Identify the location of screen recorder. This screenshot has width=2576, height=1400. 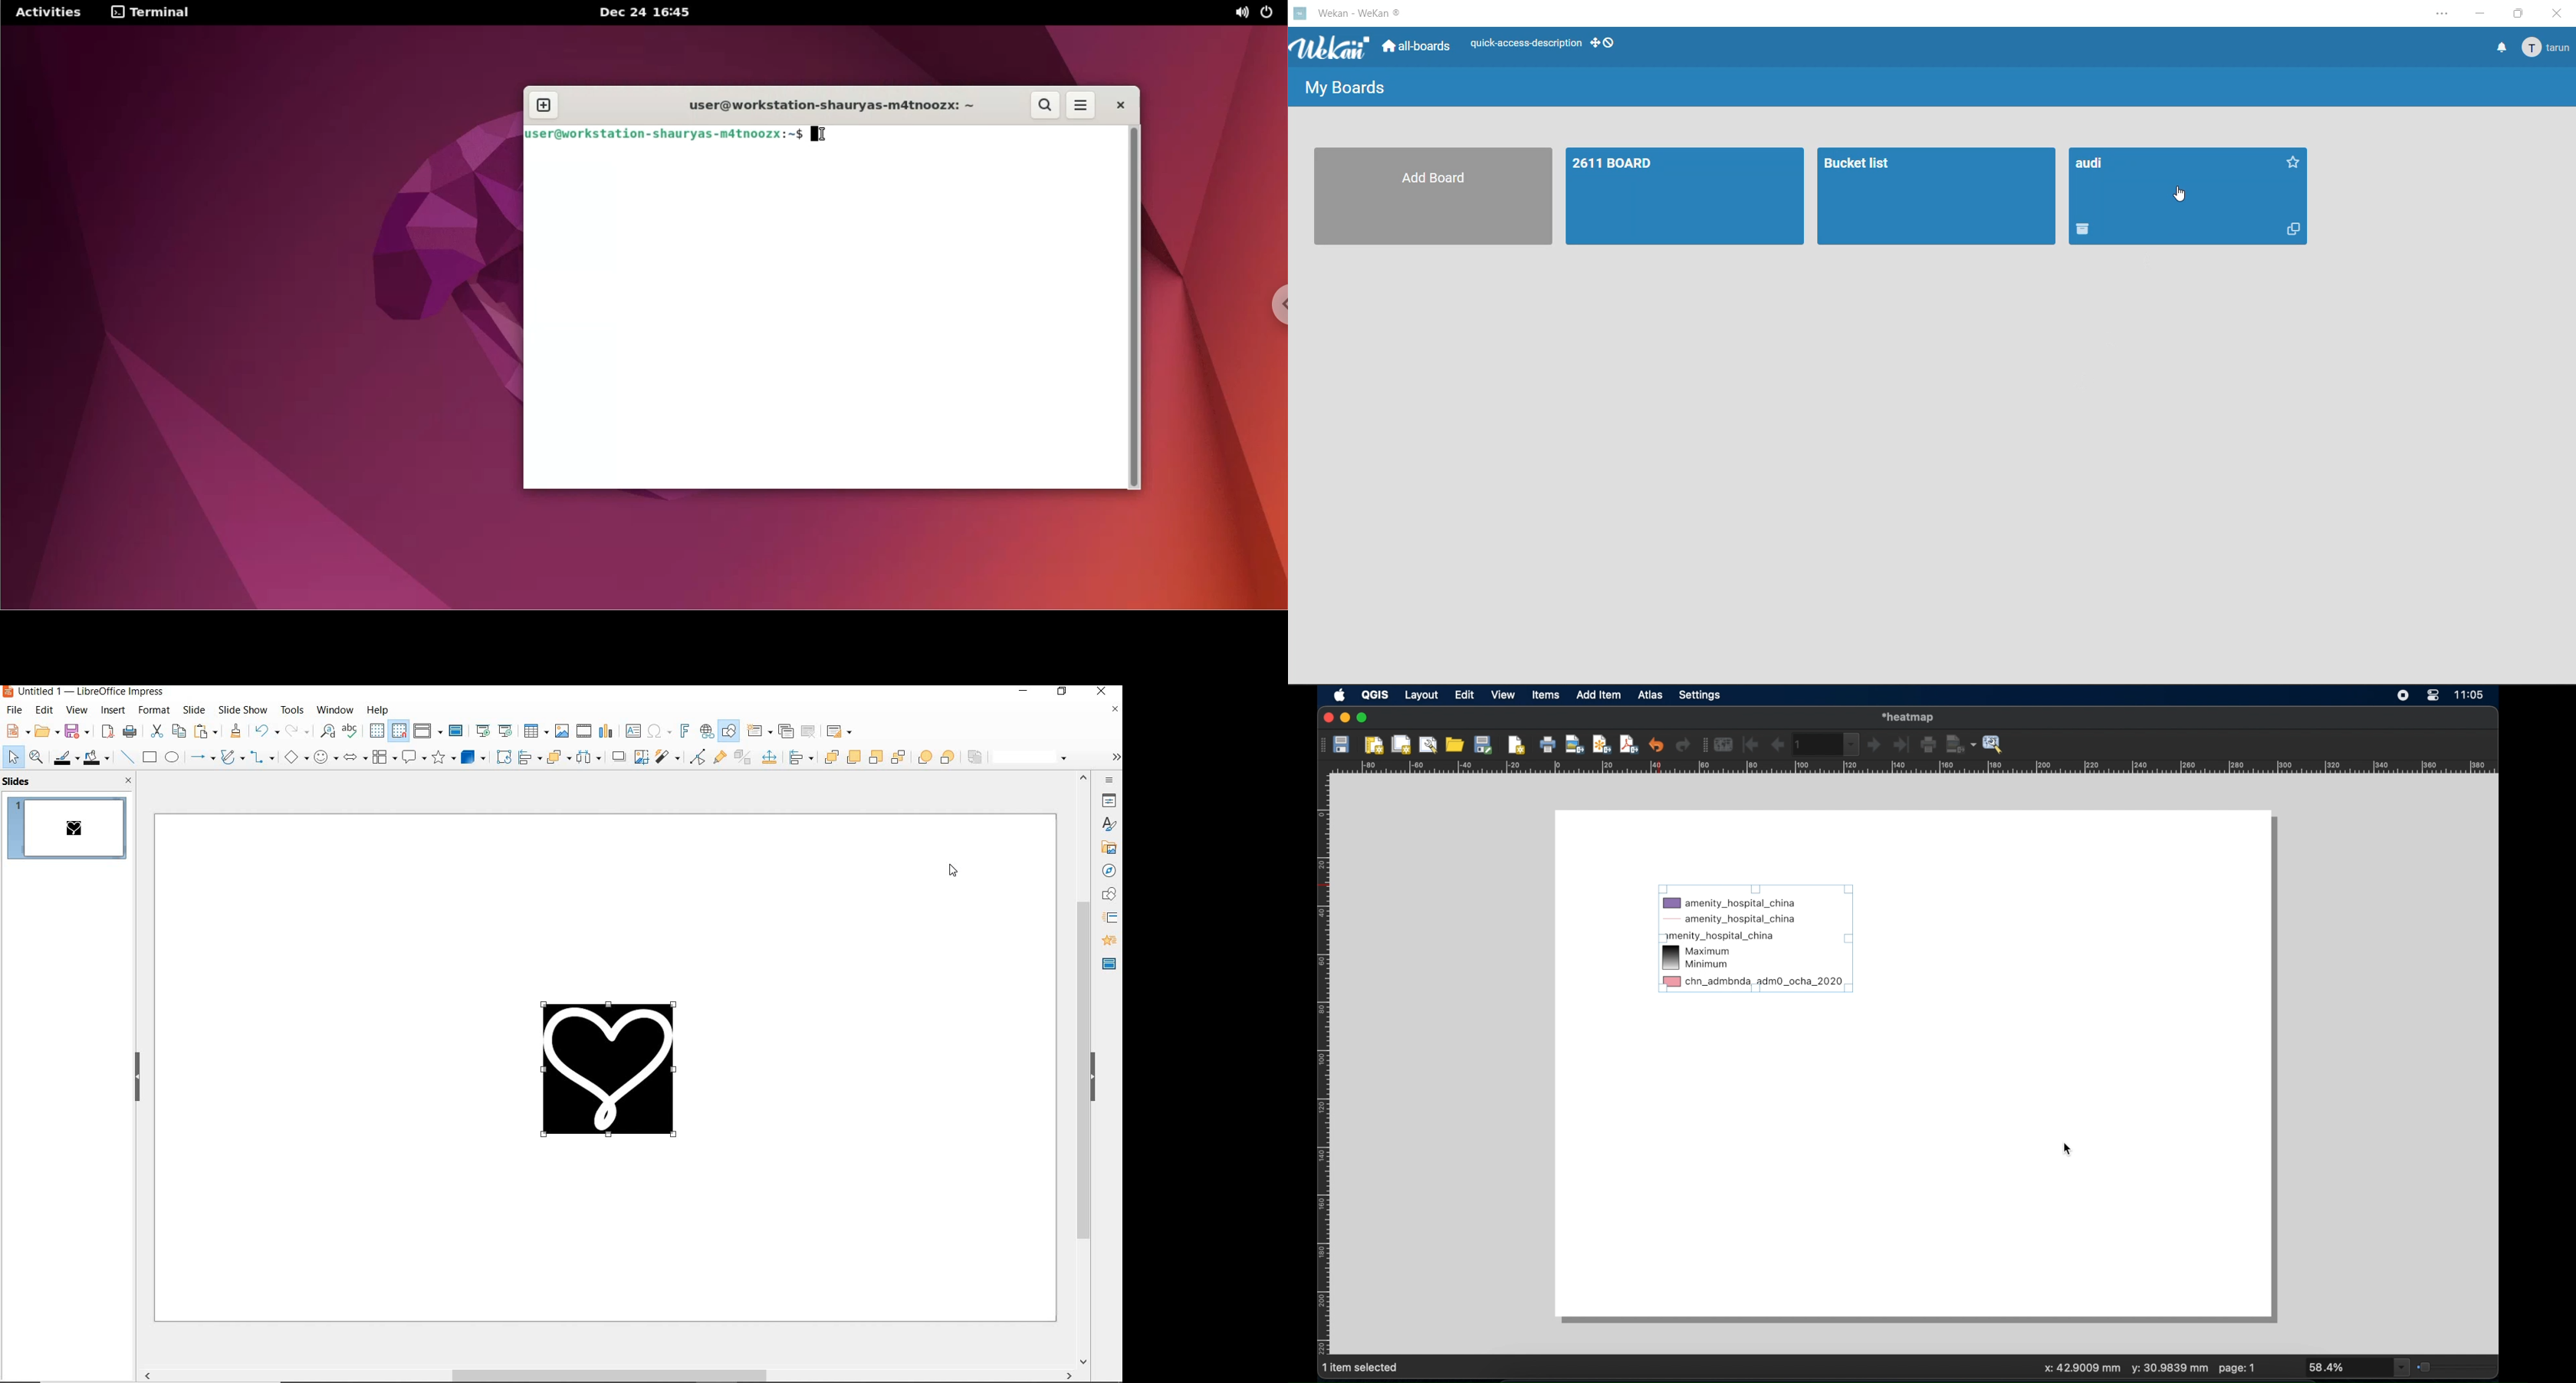
(2404, 696).